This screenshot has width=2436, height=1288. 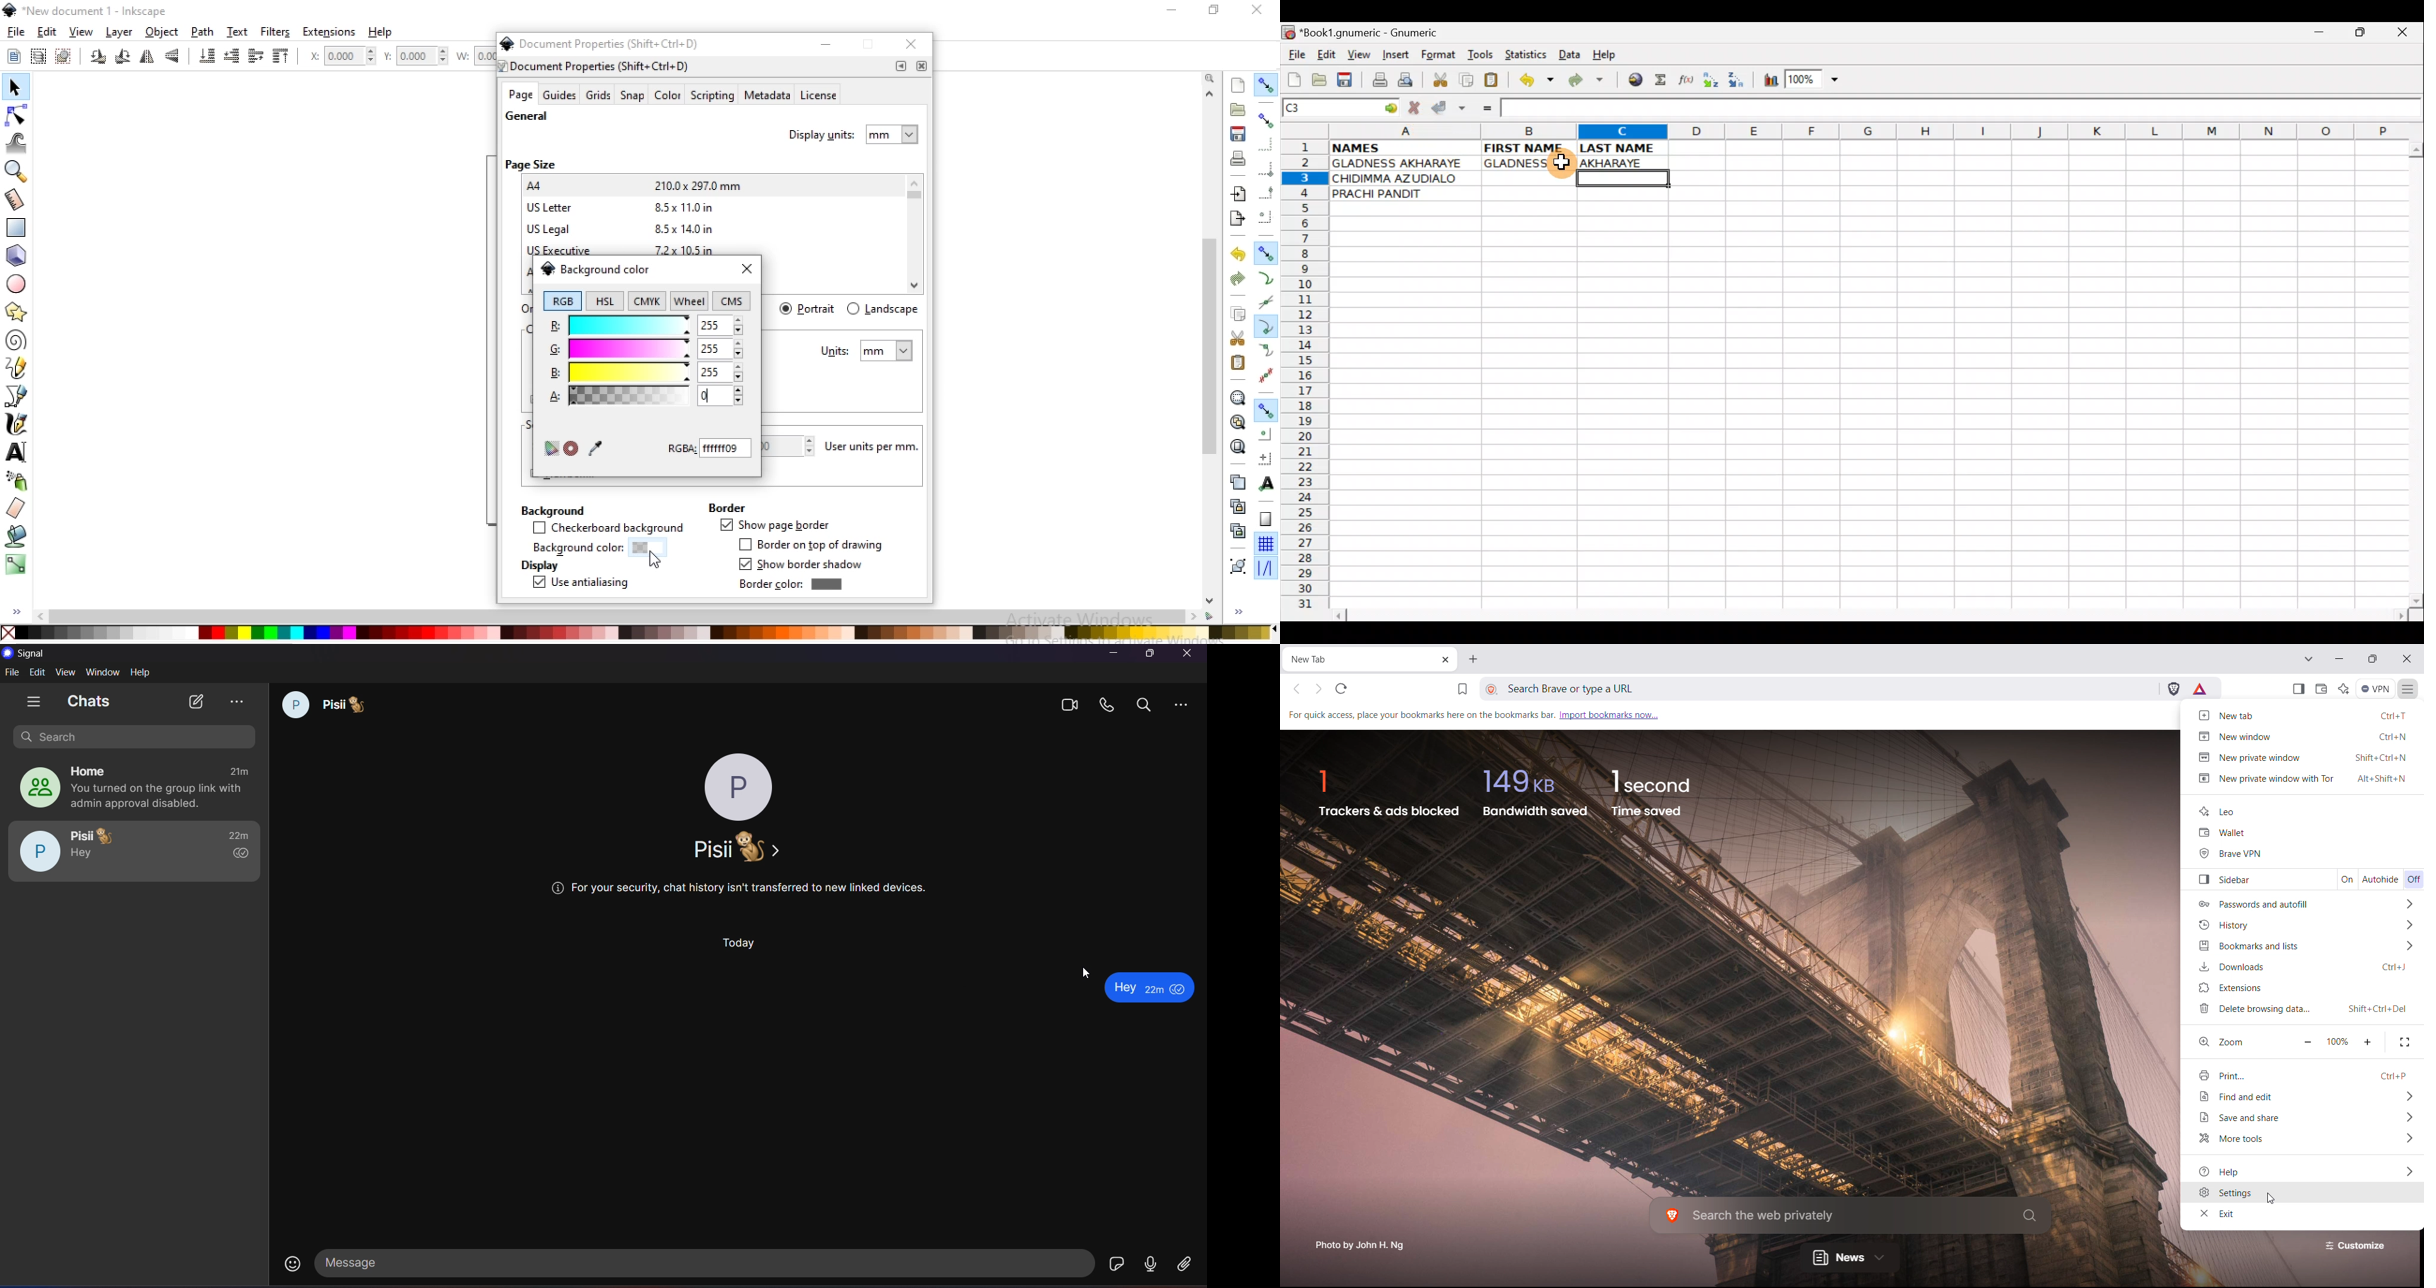 I want to click on paste, so click(x=1238, y=363).